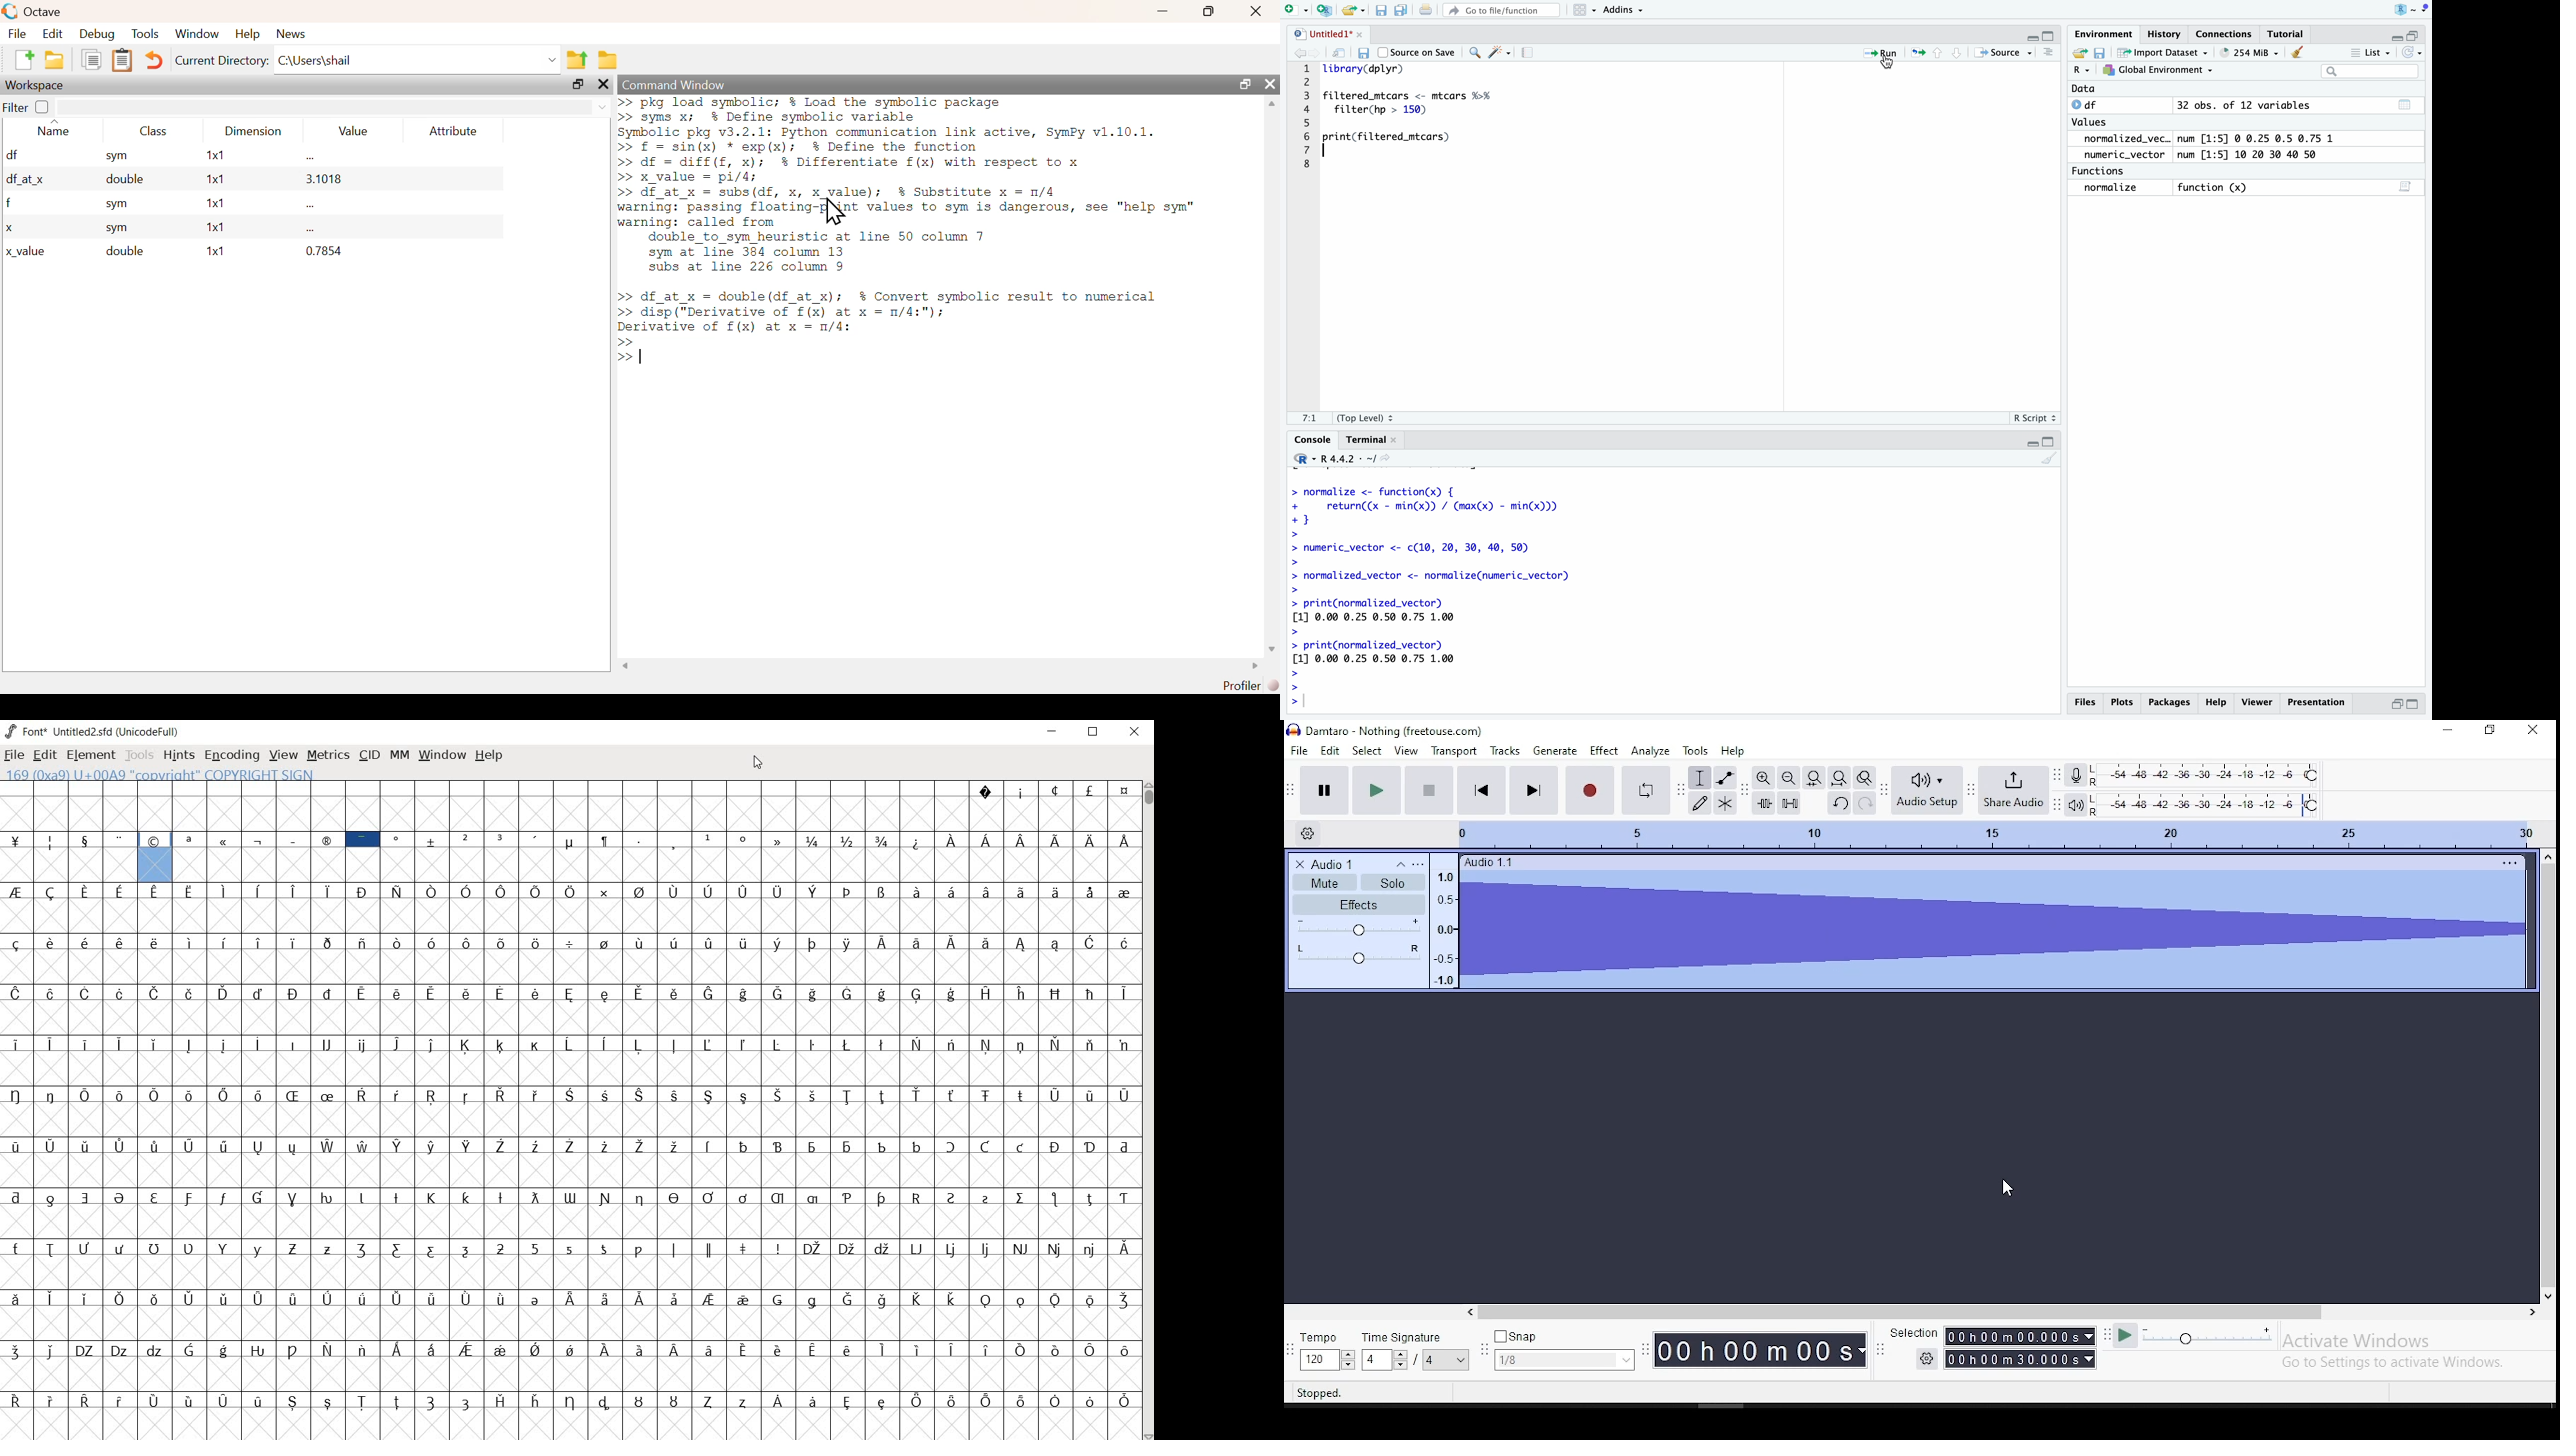 The image size is (2576, 1456). What do you see at coordinates (2050, 442) in the screenshot?
I see `maximize` at bounding box center [2050, 442].